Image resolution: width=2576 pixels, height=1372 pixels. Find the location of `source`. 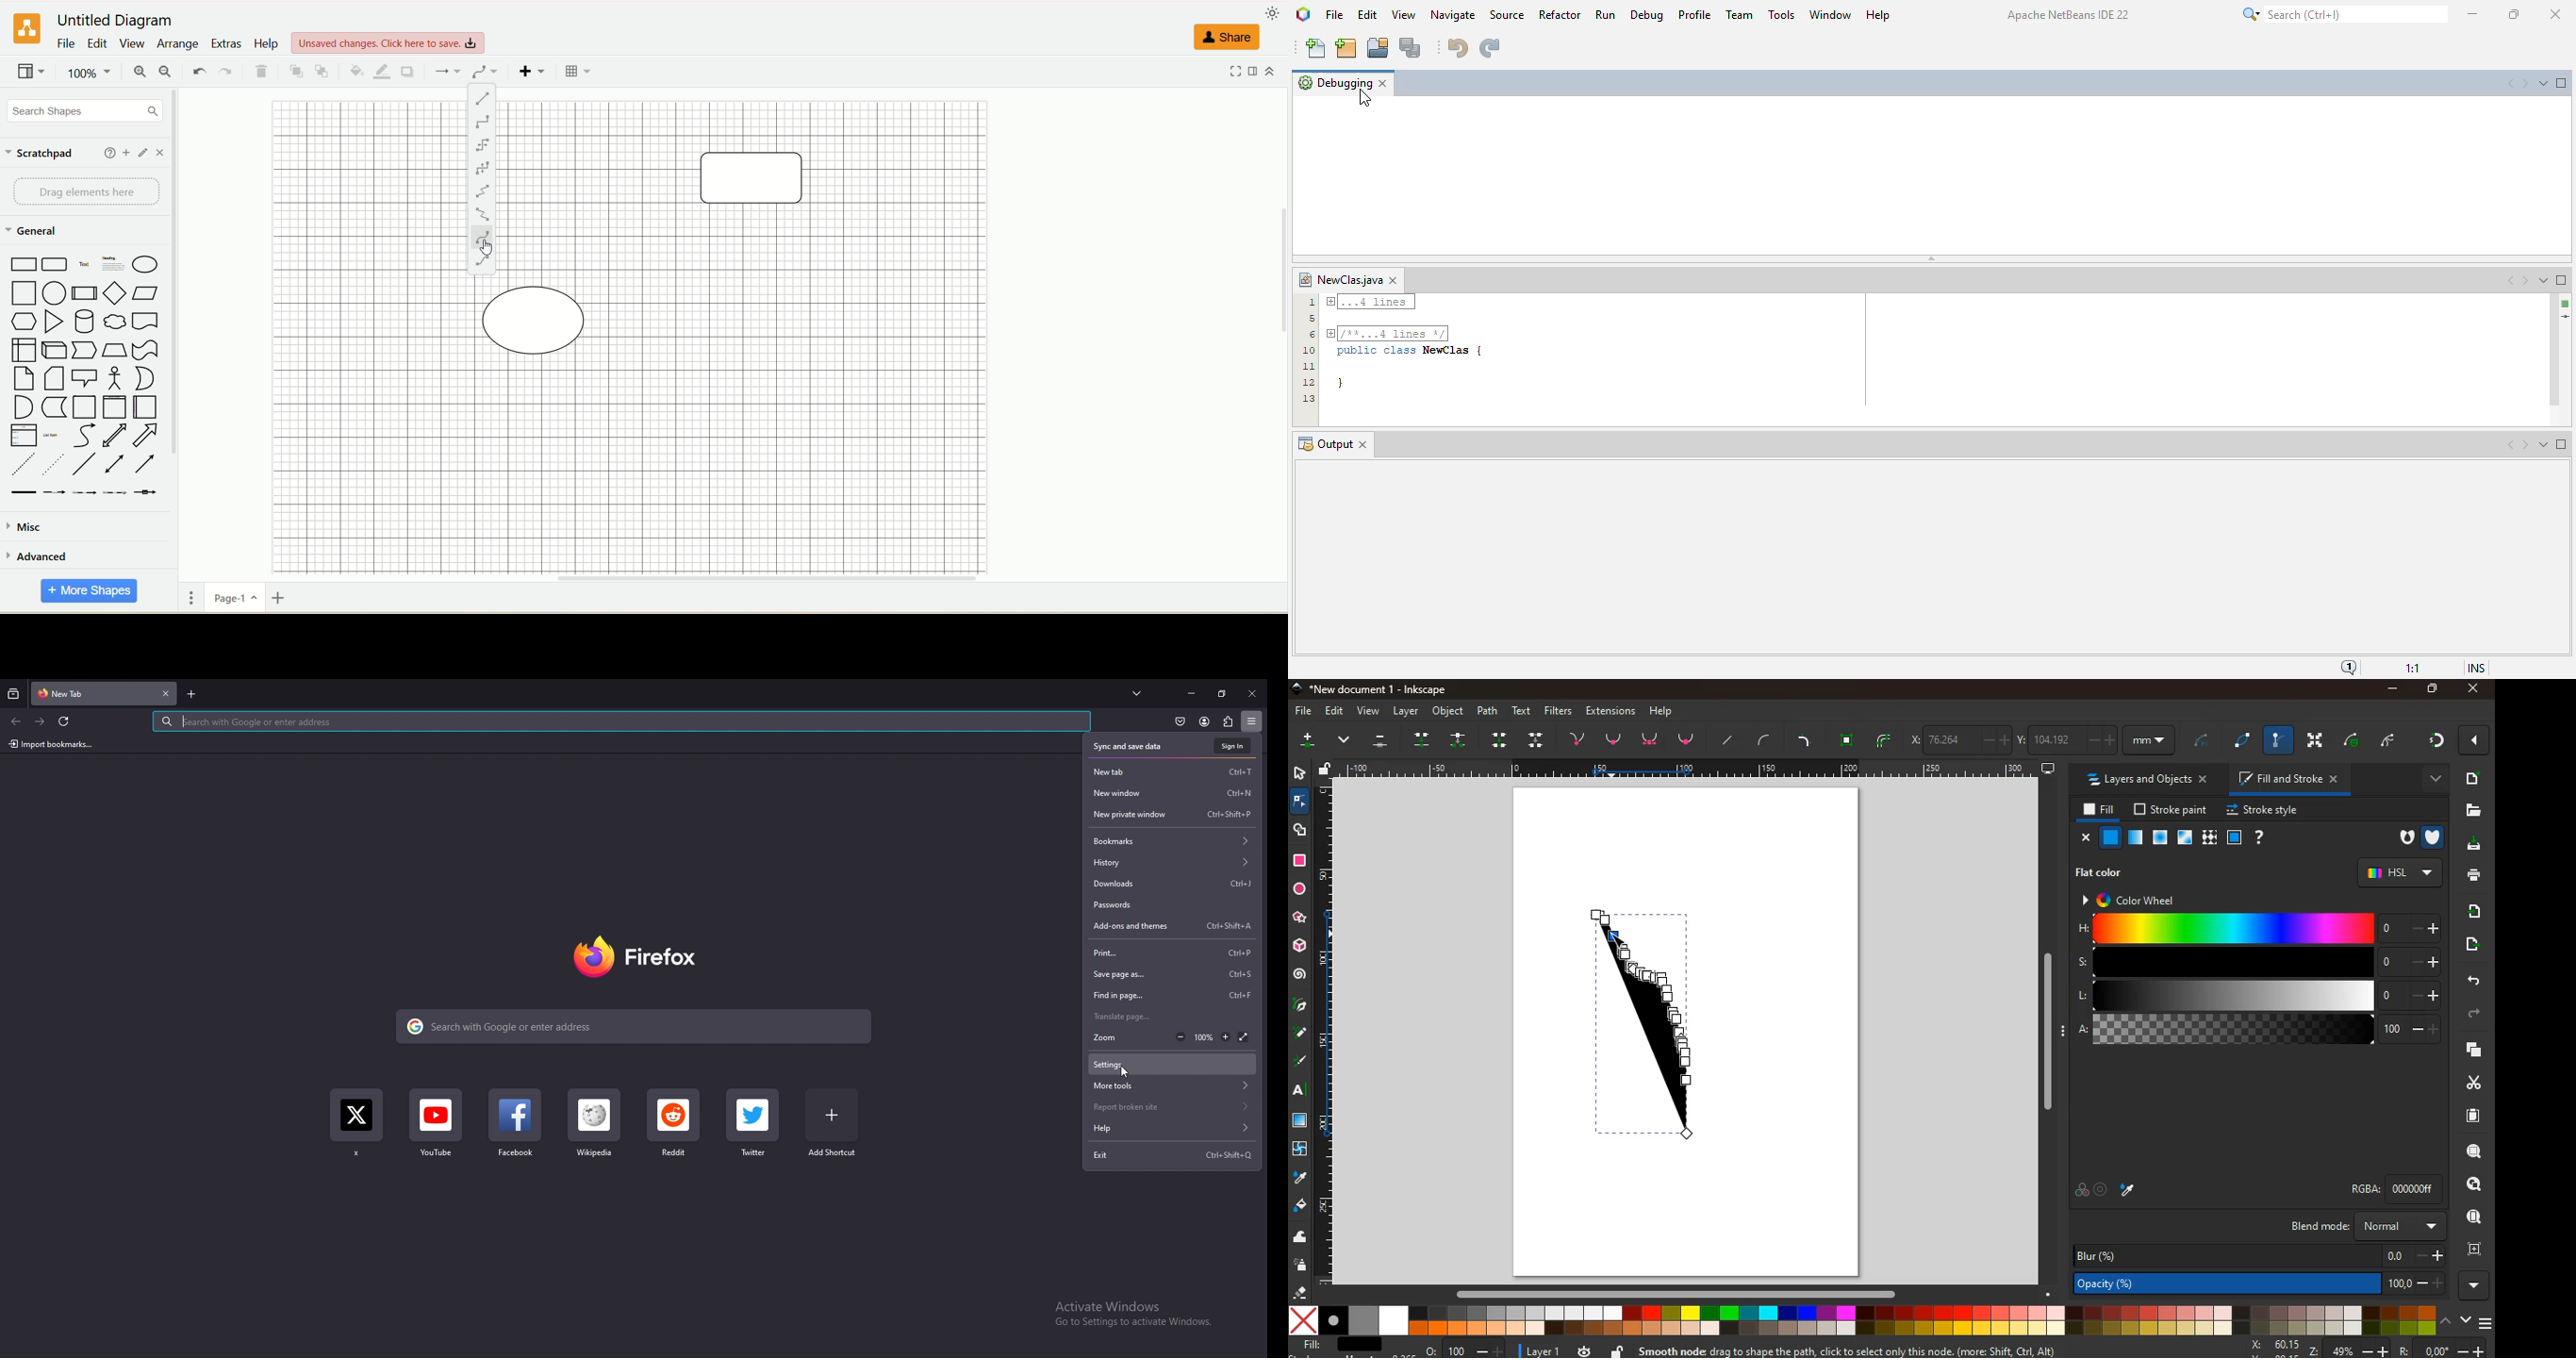

source is located at coordinates (1507, 14).